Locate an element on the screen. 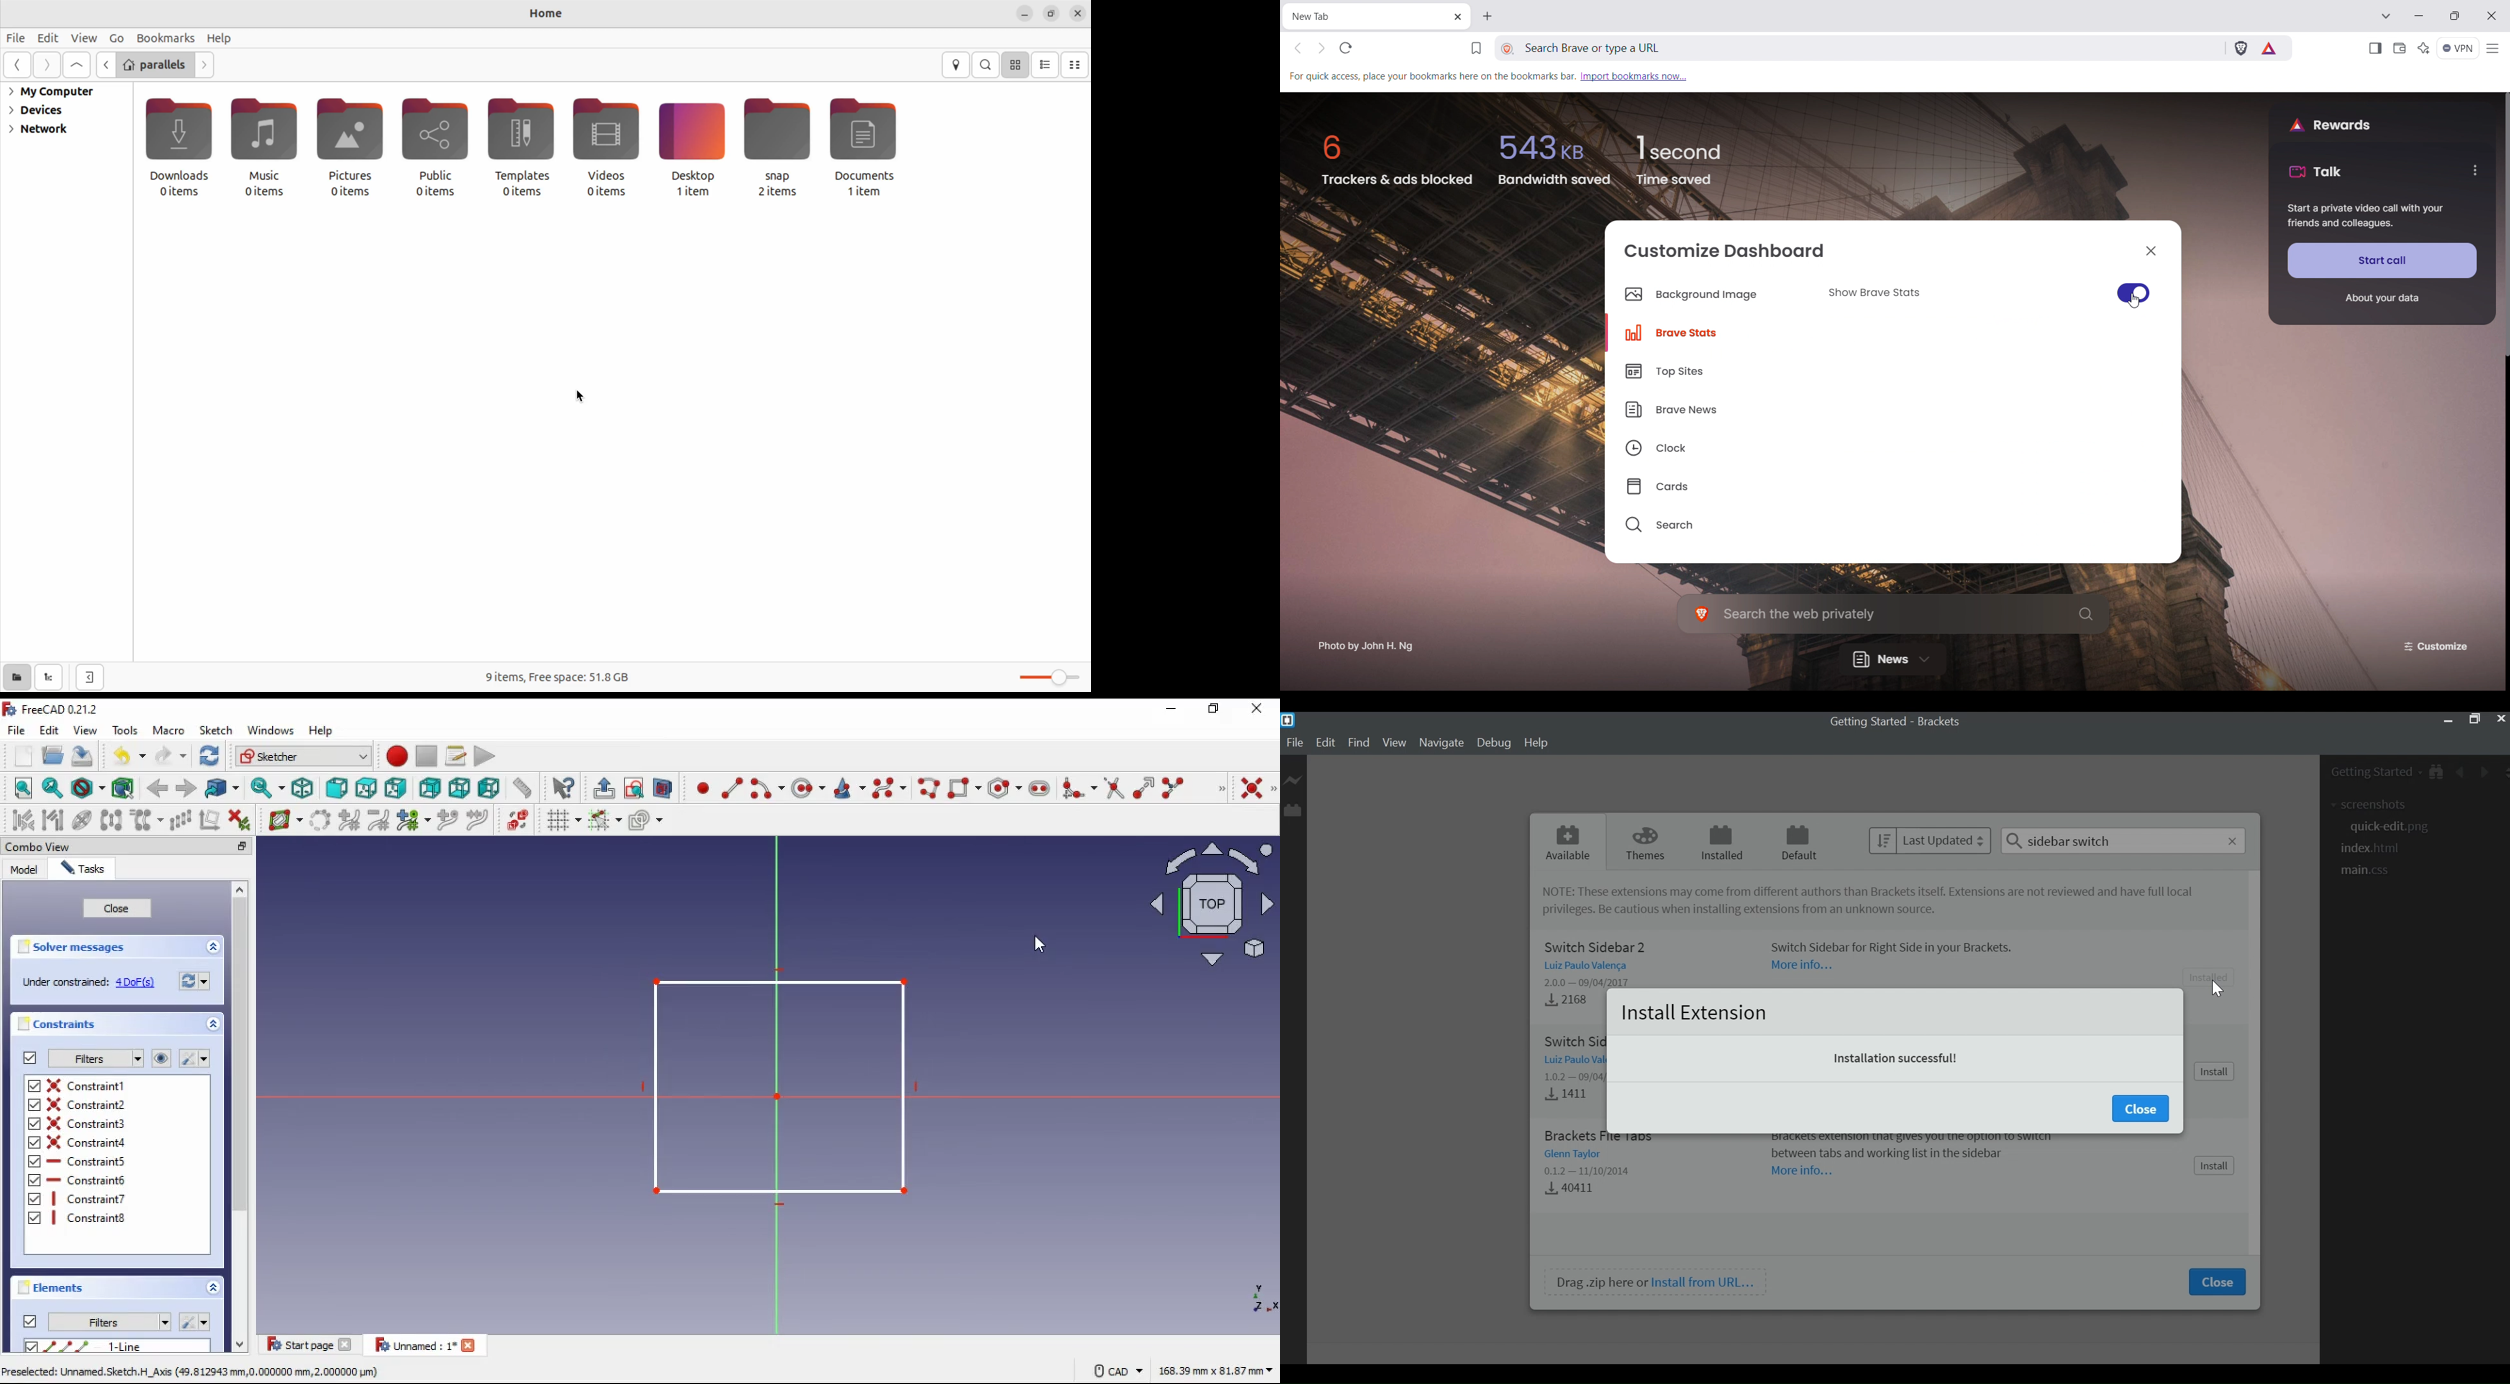 This screenshot has height=1400, width=2520. Getting Started is located at coordinates (2375, 774).